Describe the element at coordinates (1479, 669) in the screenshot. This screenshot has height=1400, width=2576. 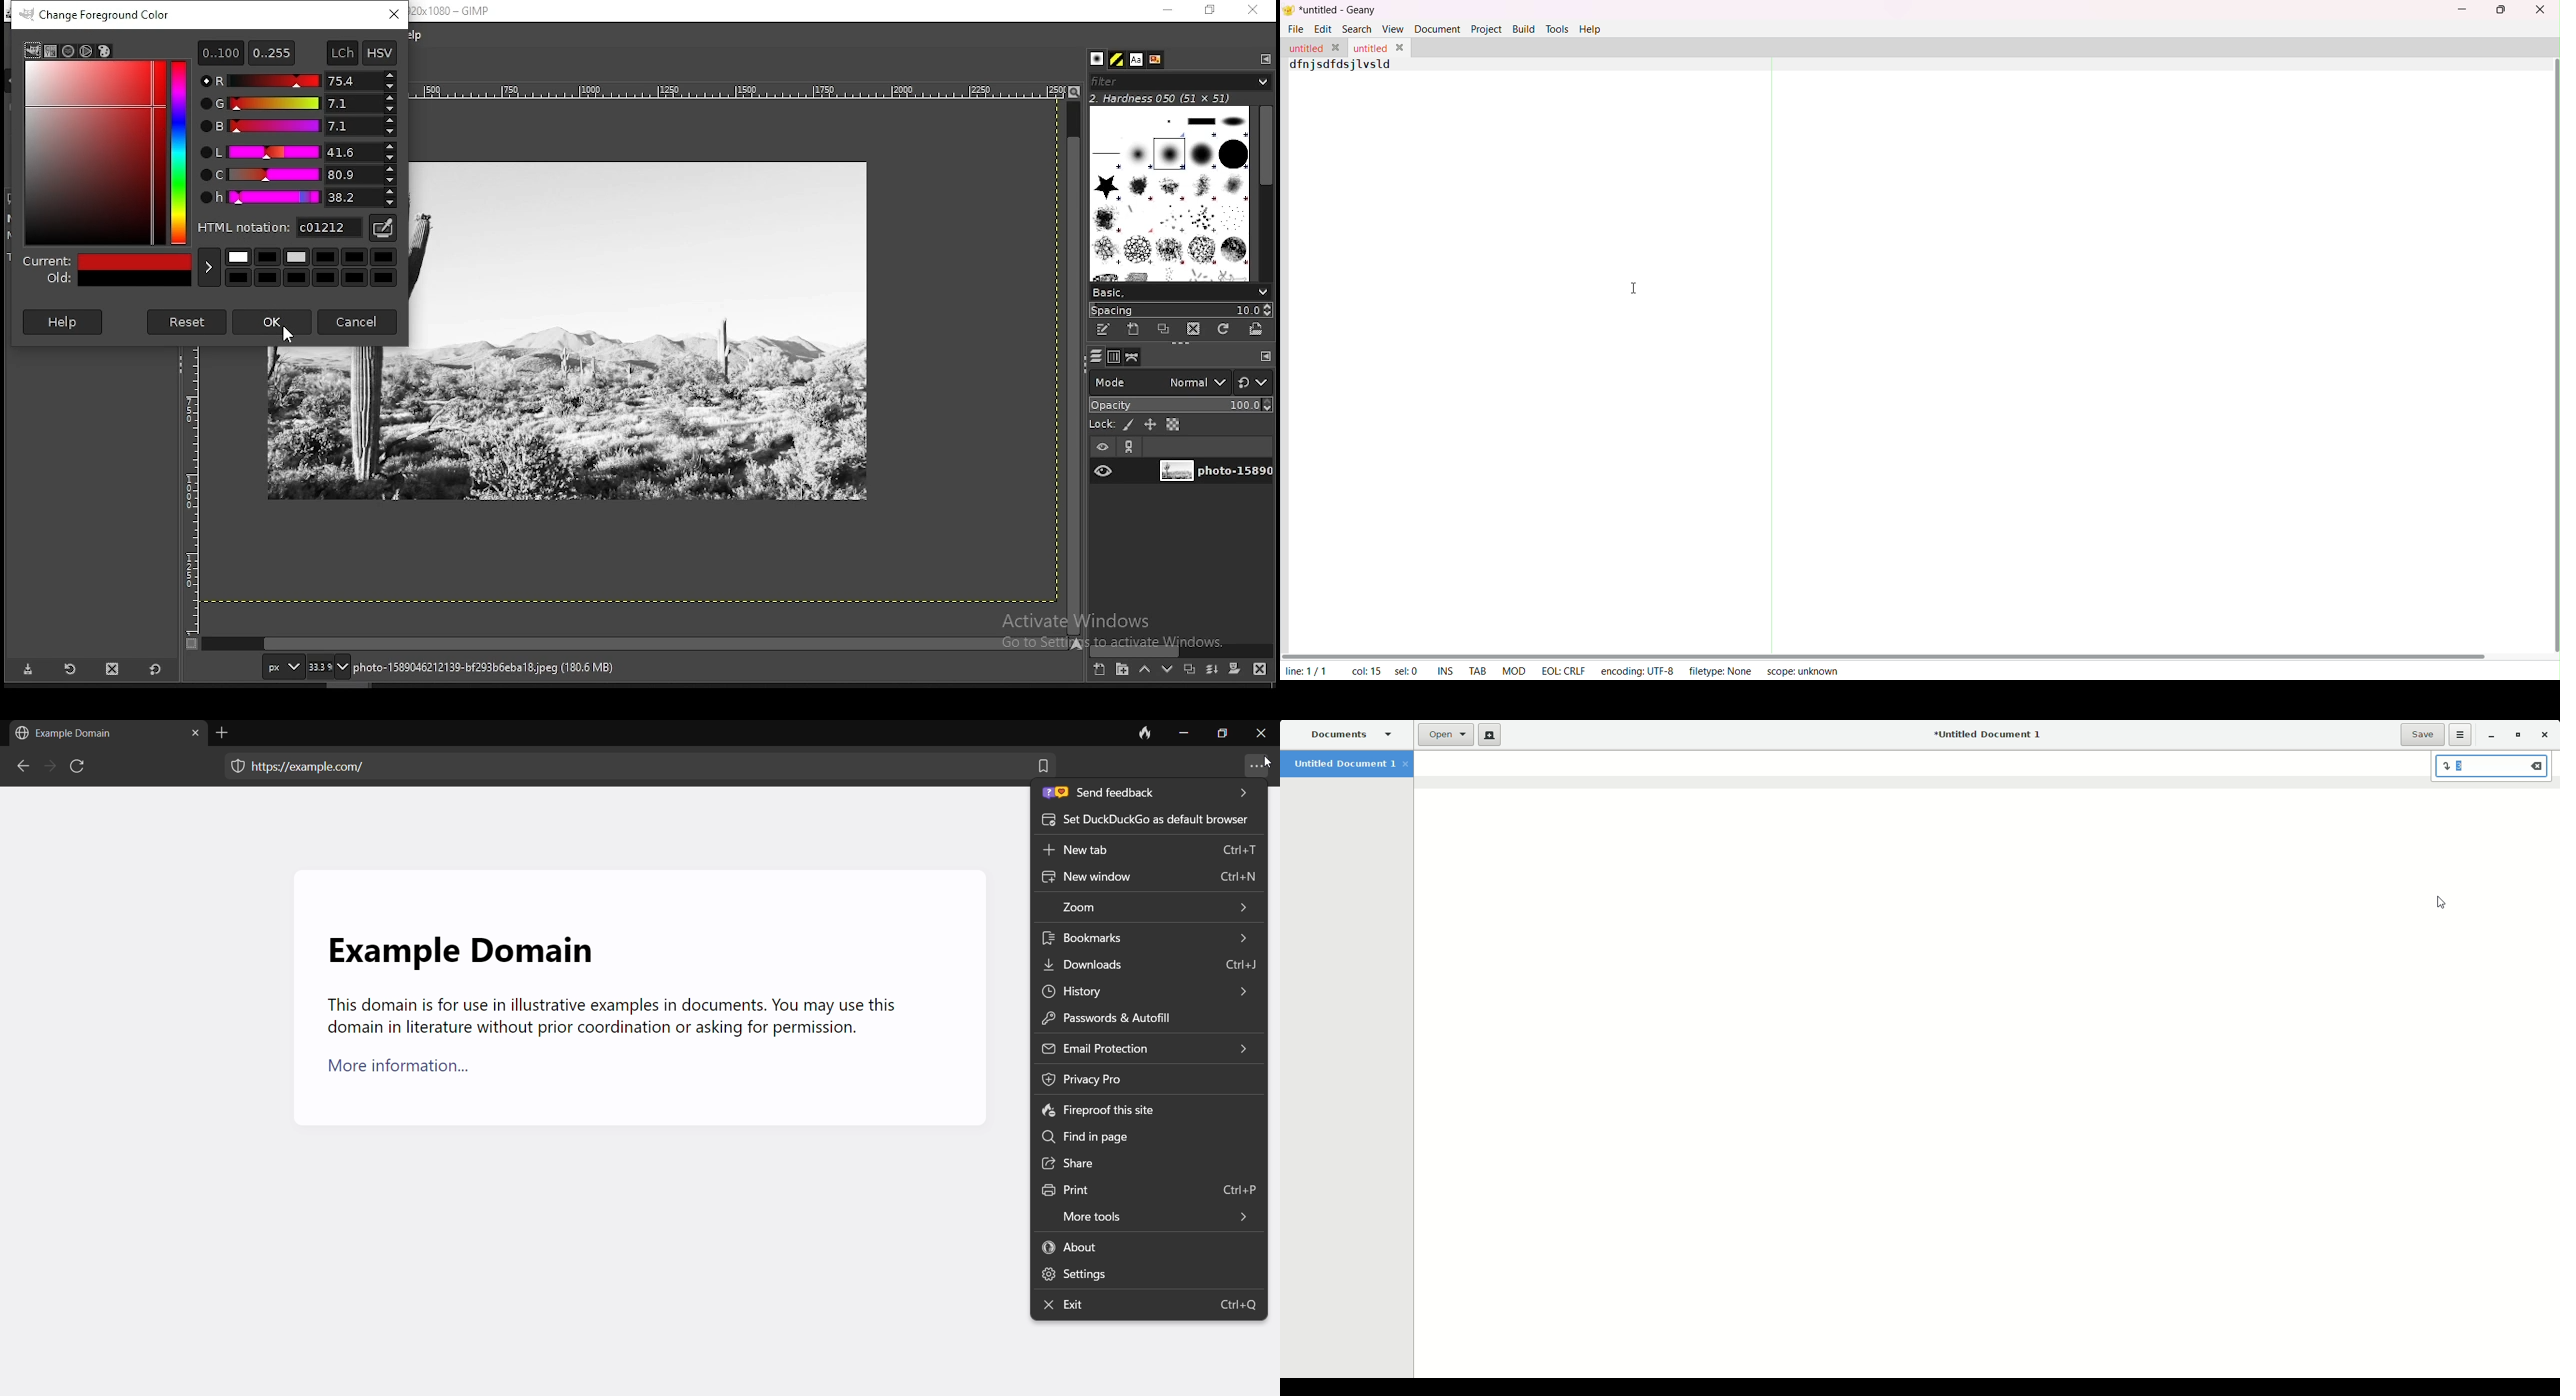
I see `TAB` at that location.